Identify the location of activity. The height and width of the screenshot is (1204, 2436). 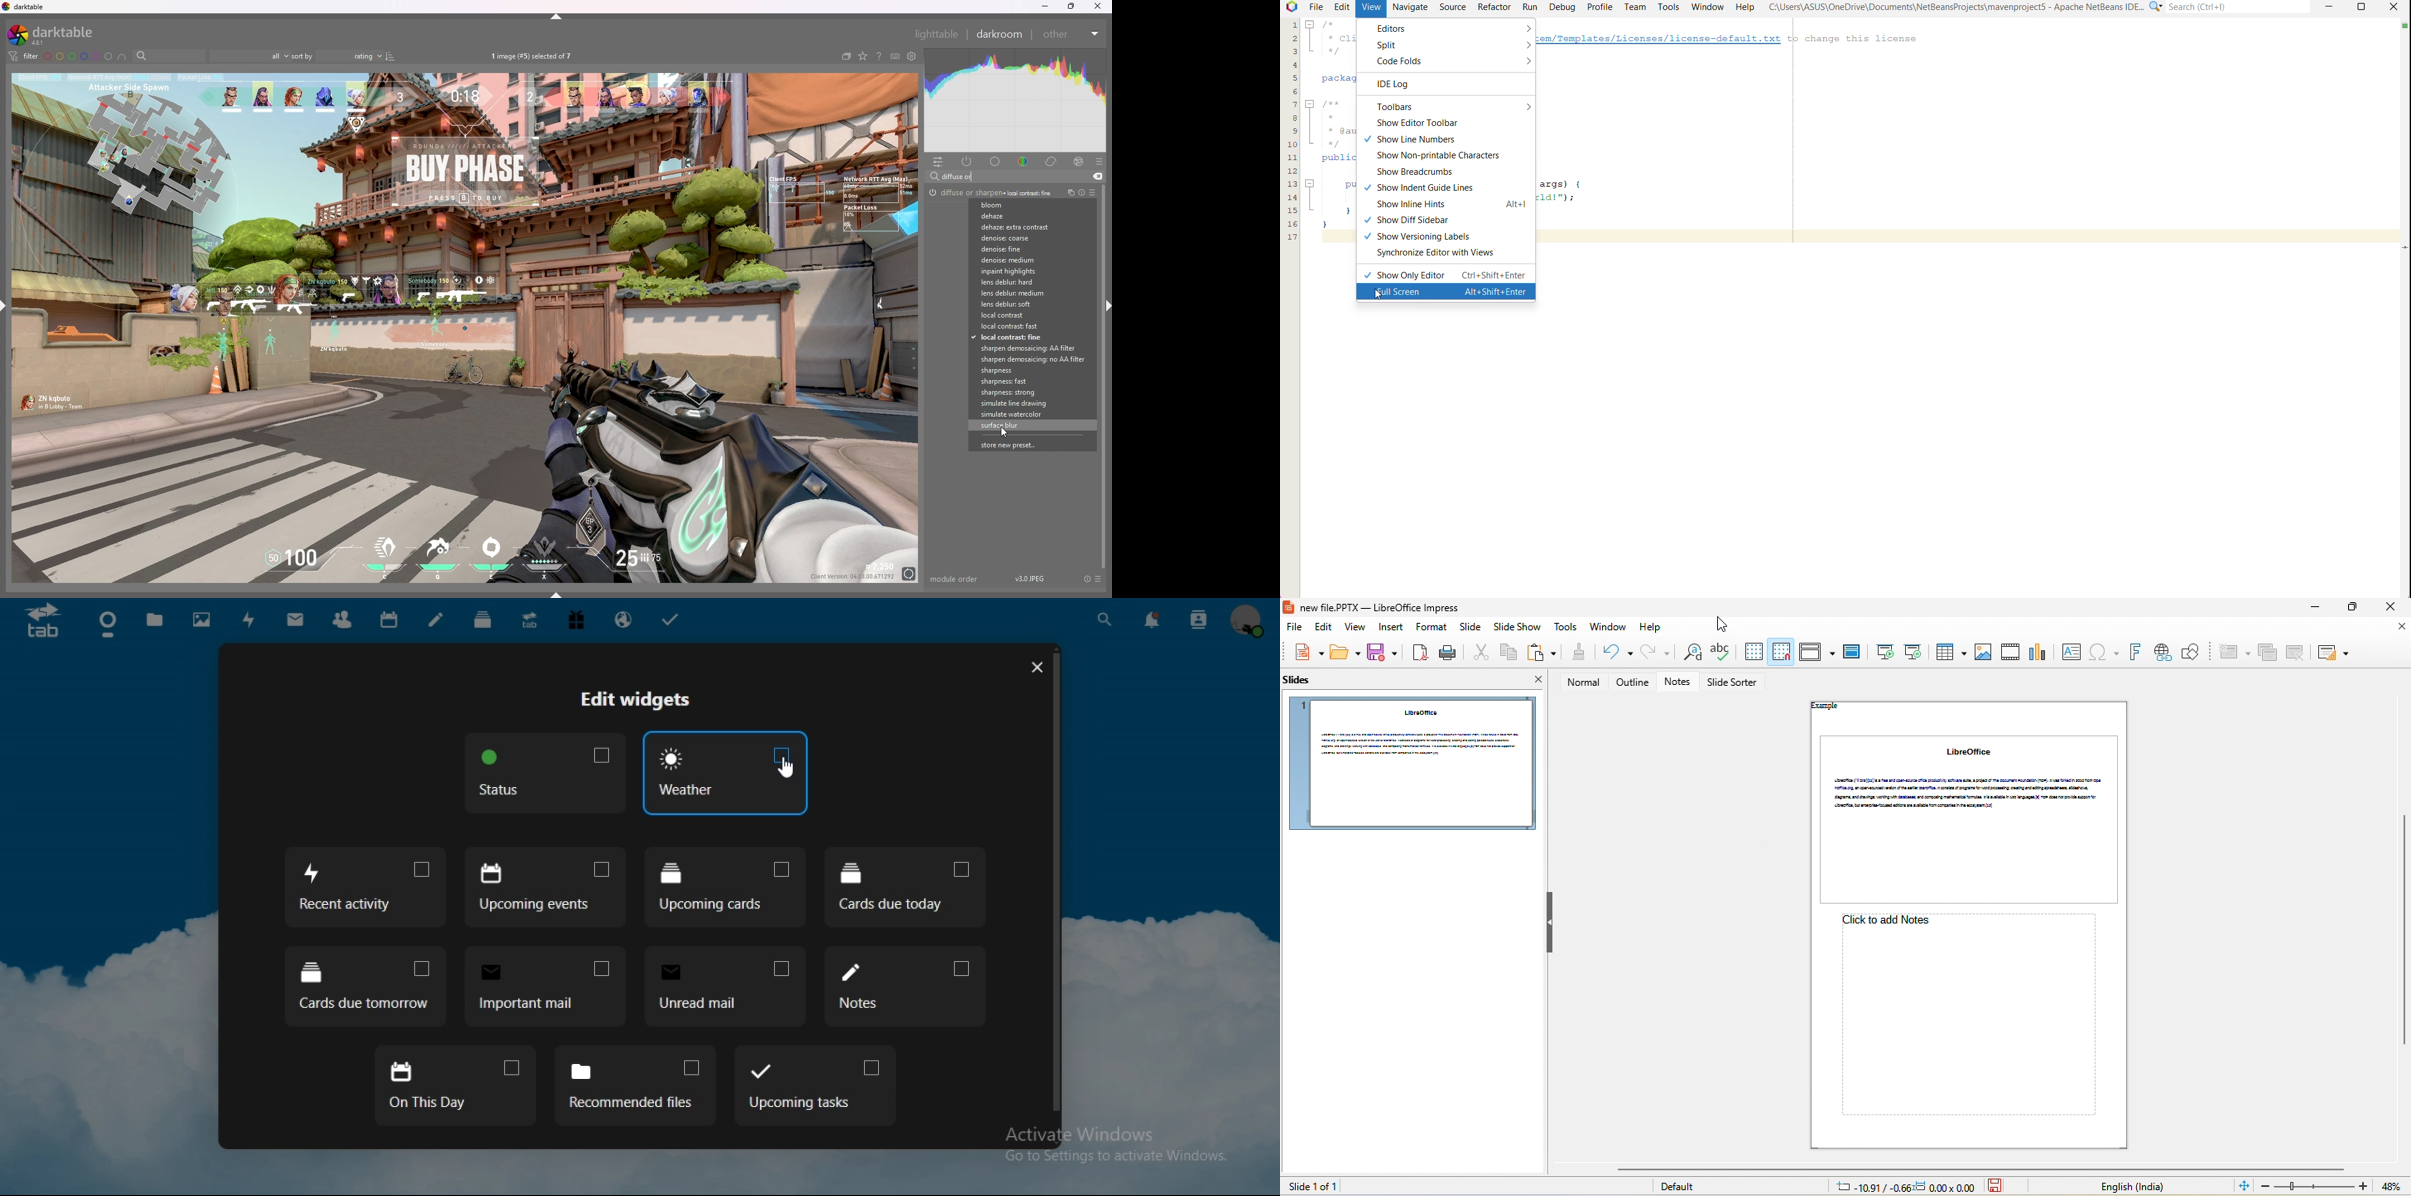
(249, 621).